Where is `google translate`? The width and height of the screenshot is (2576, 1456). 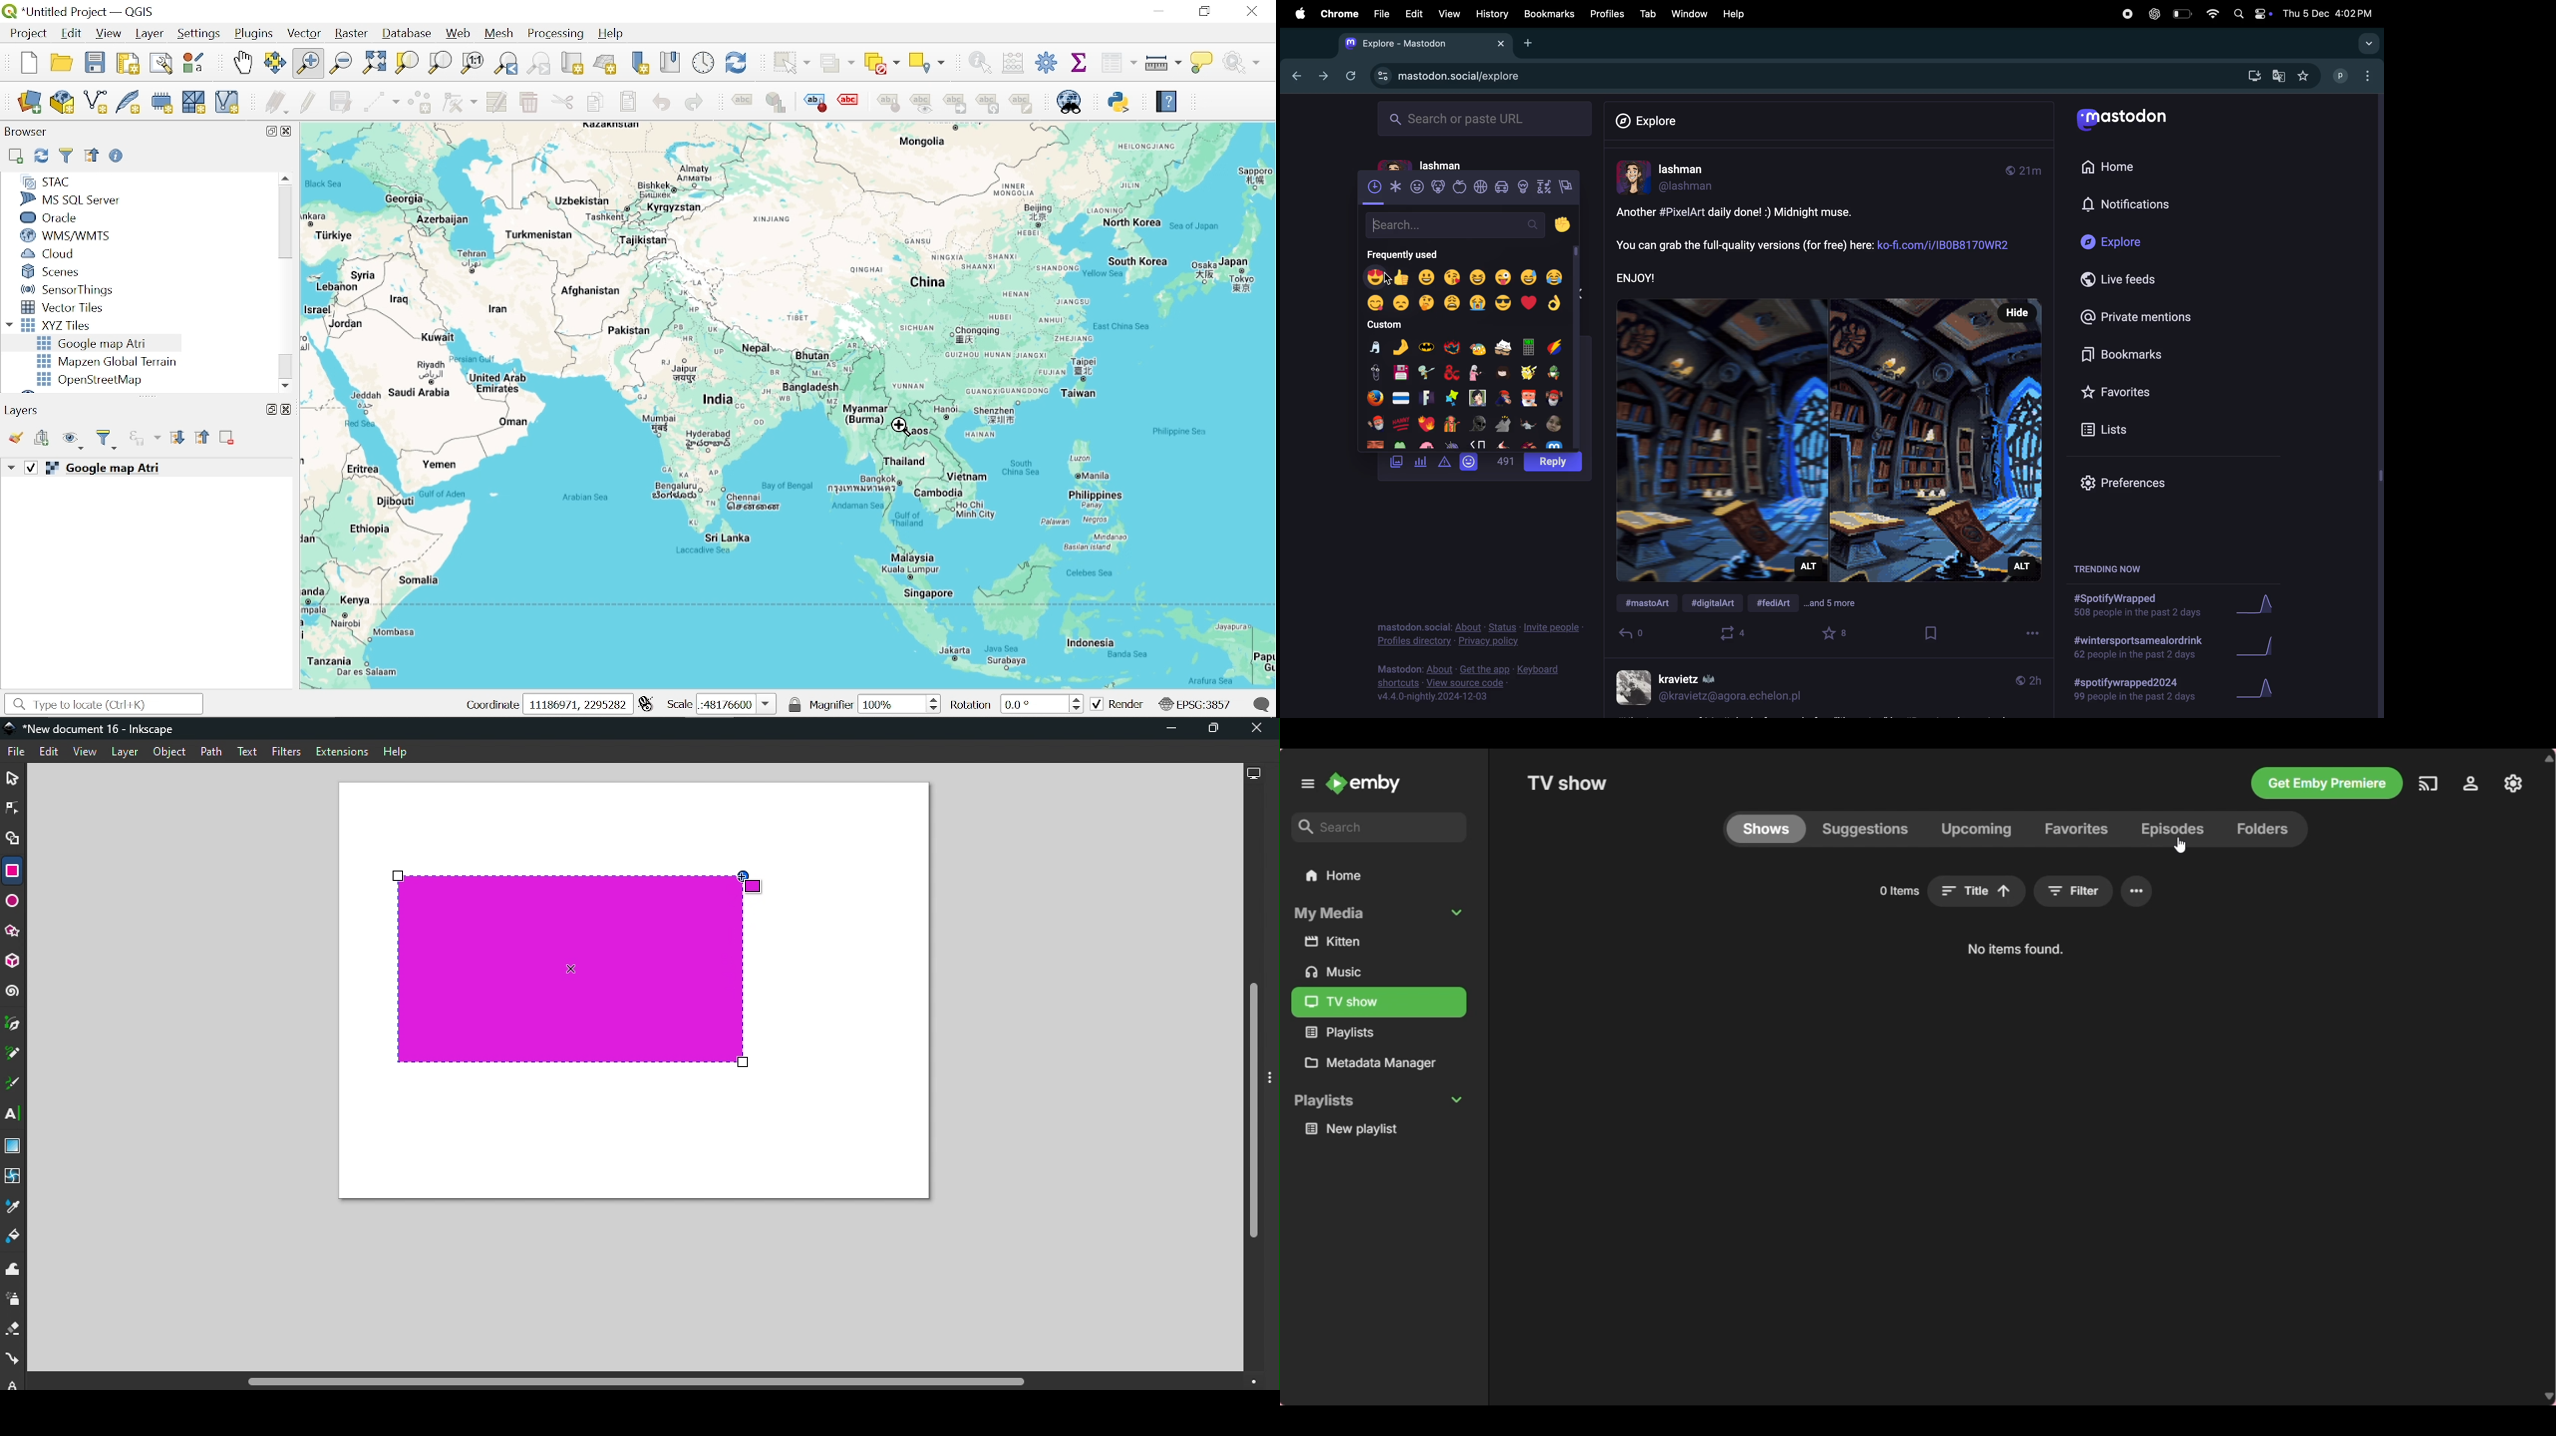
google translate is located at coordinates (2278, 76).